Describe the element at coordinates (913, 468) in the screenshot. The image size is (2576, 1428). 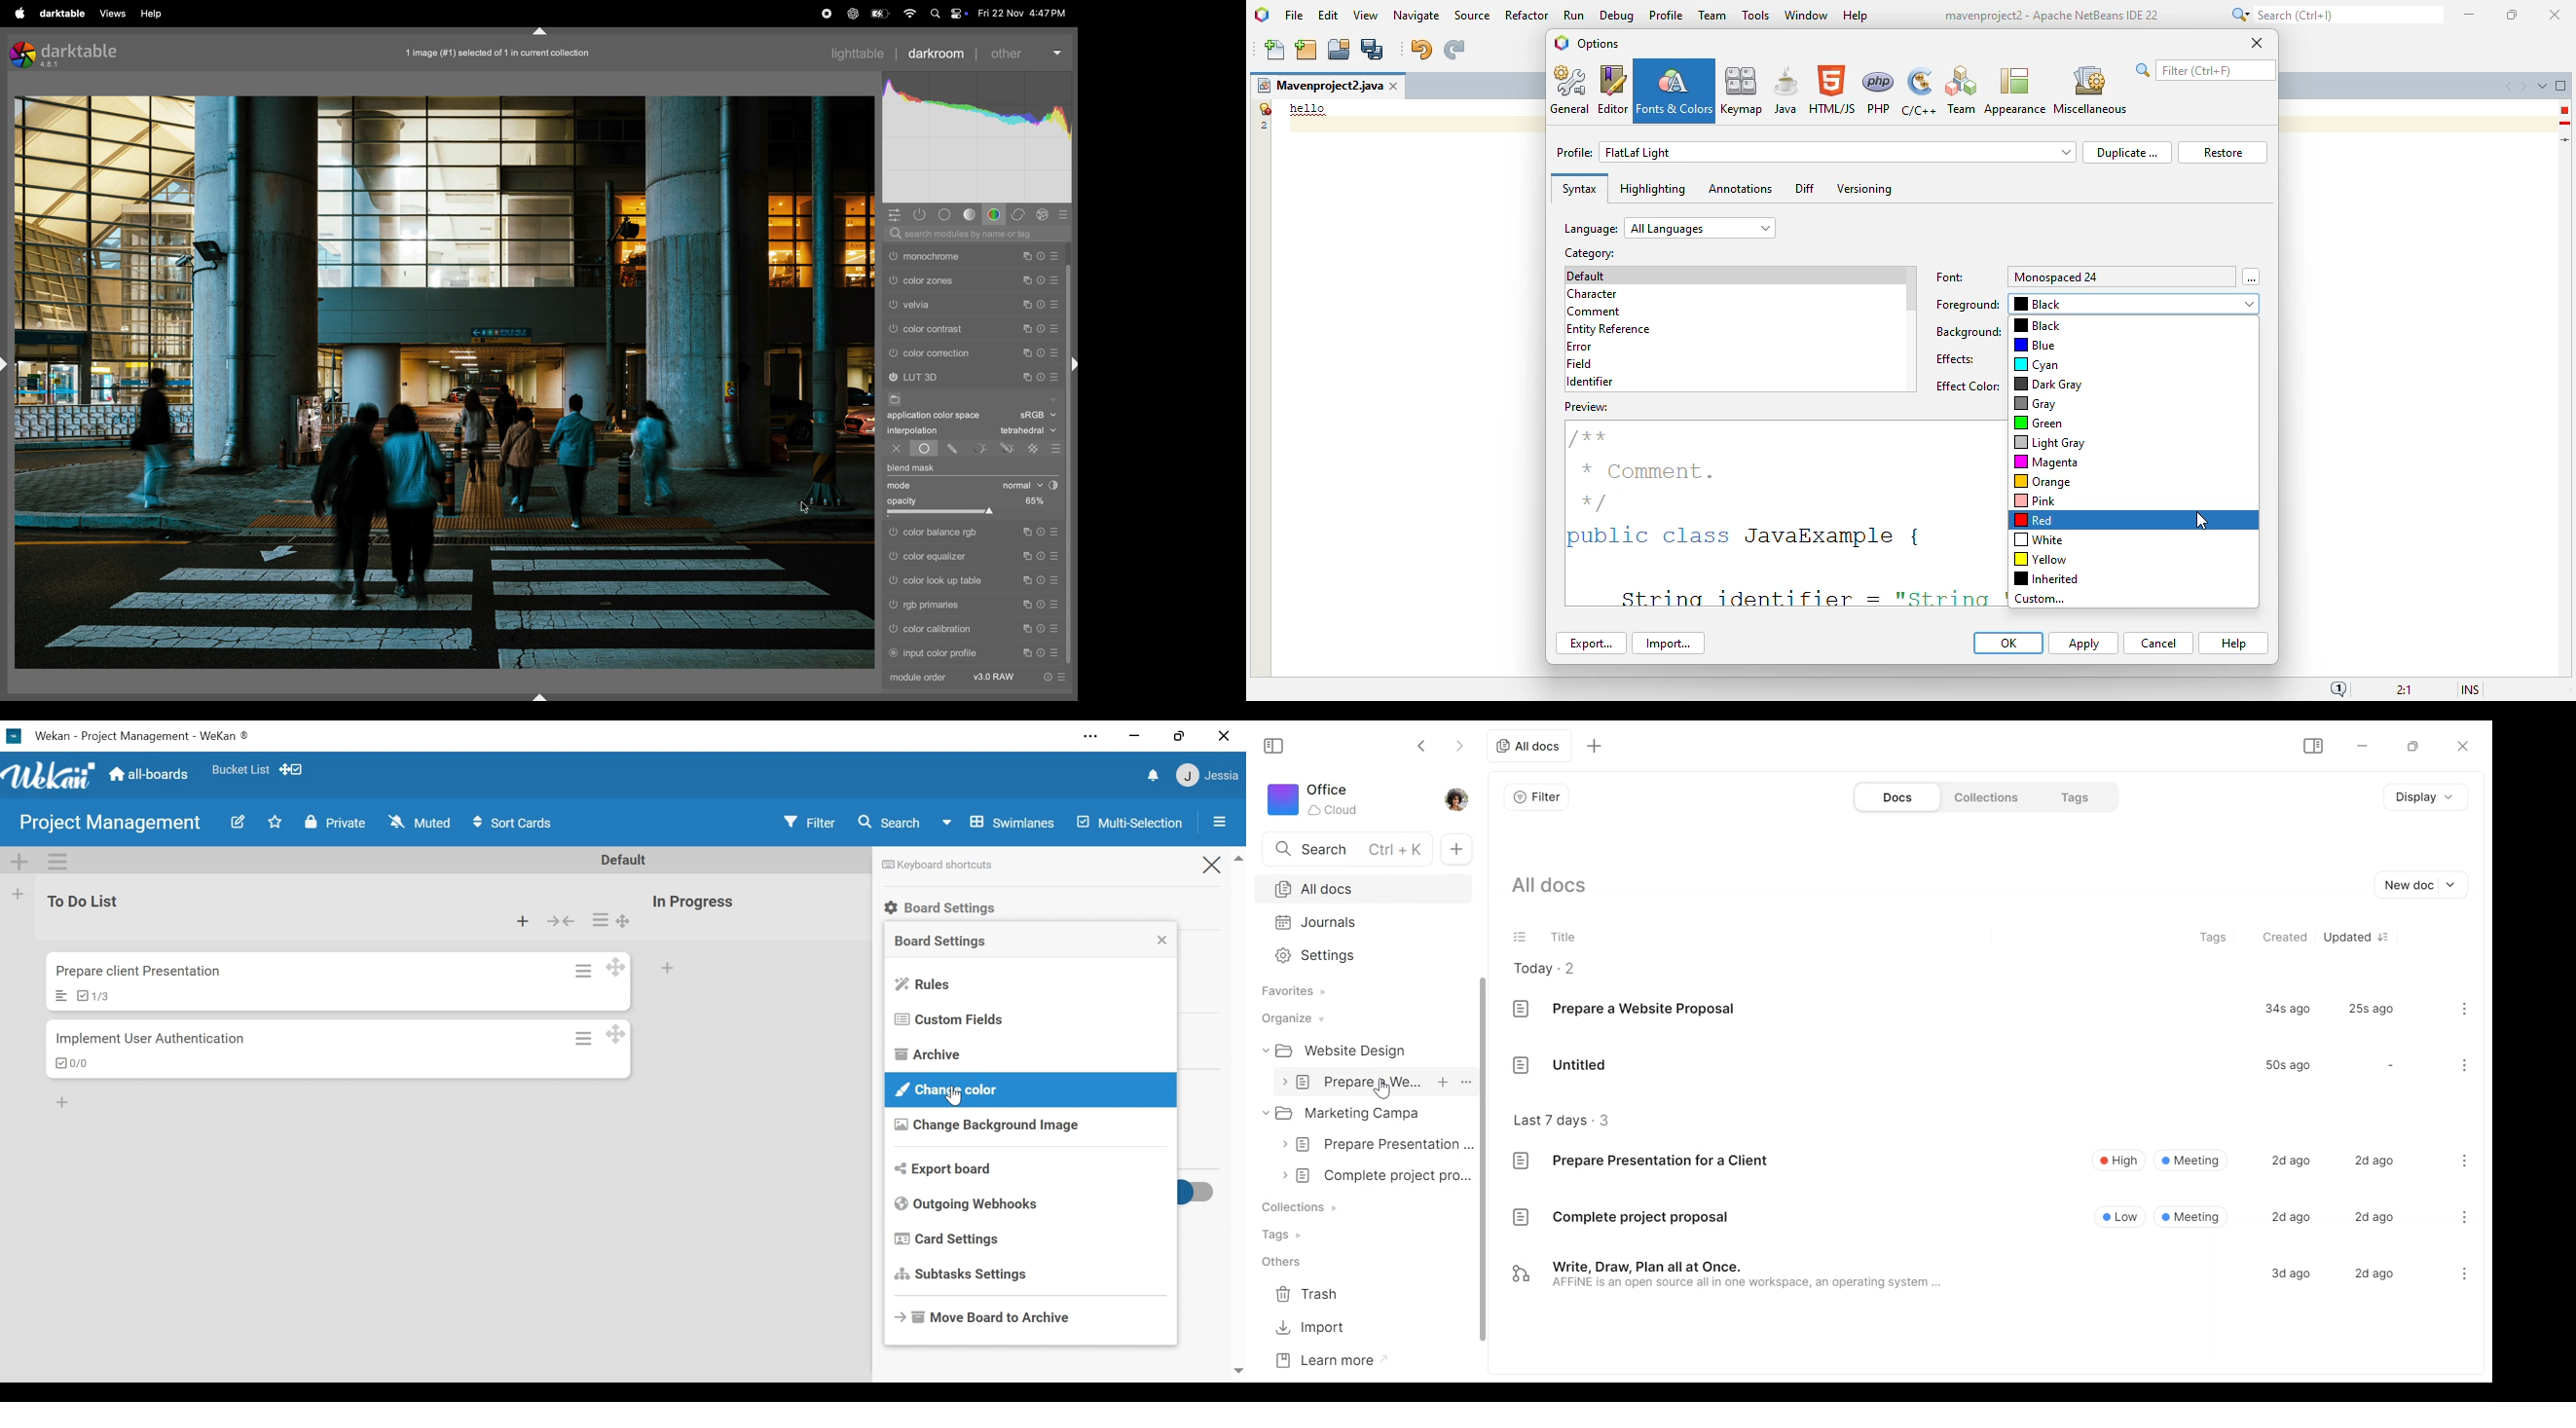
I see `blend mask` at that location.